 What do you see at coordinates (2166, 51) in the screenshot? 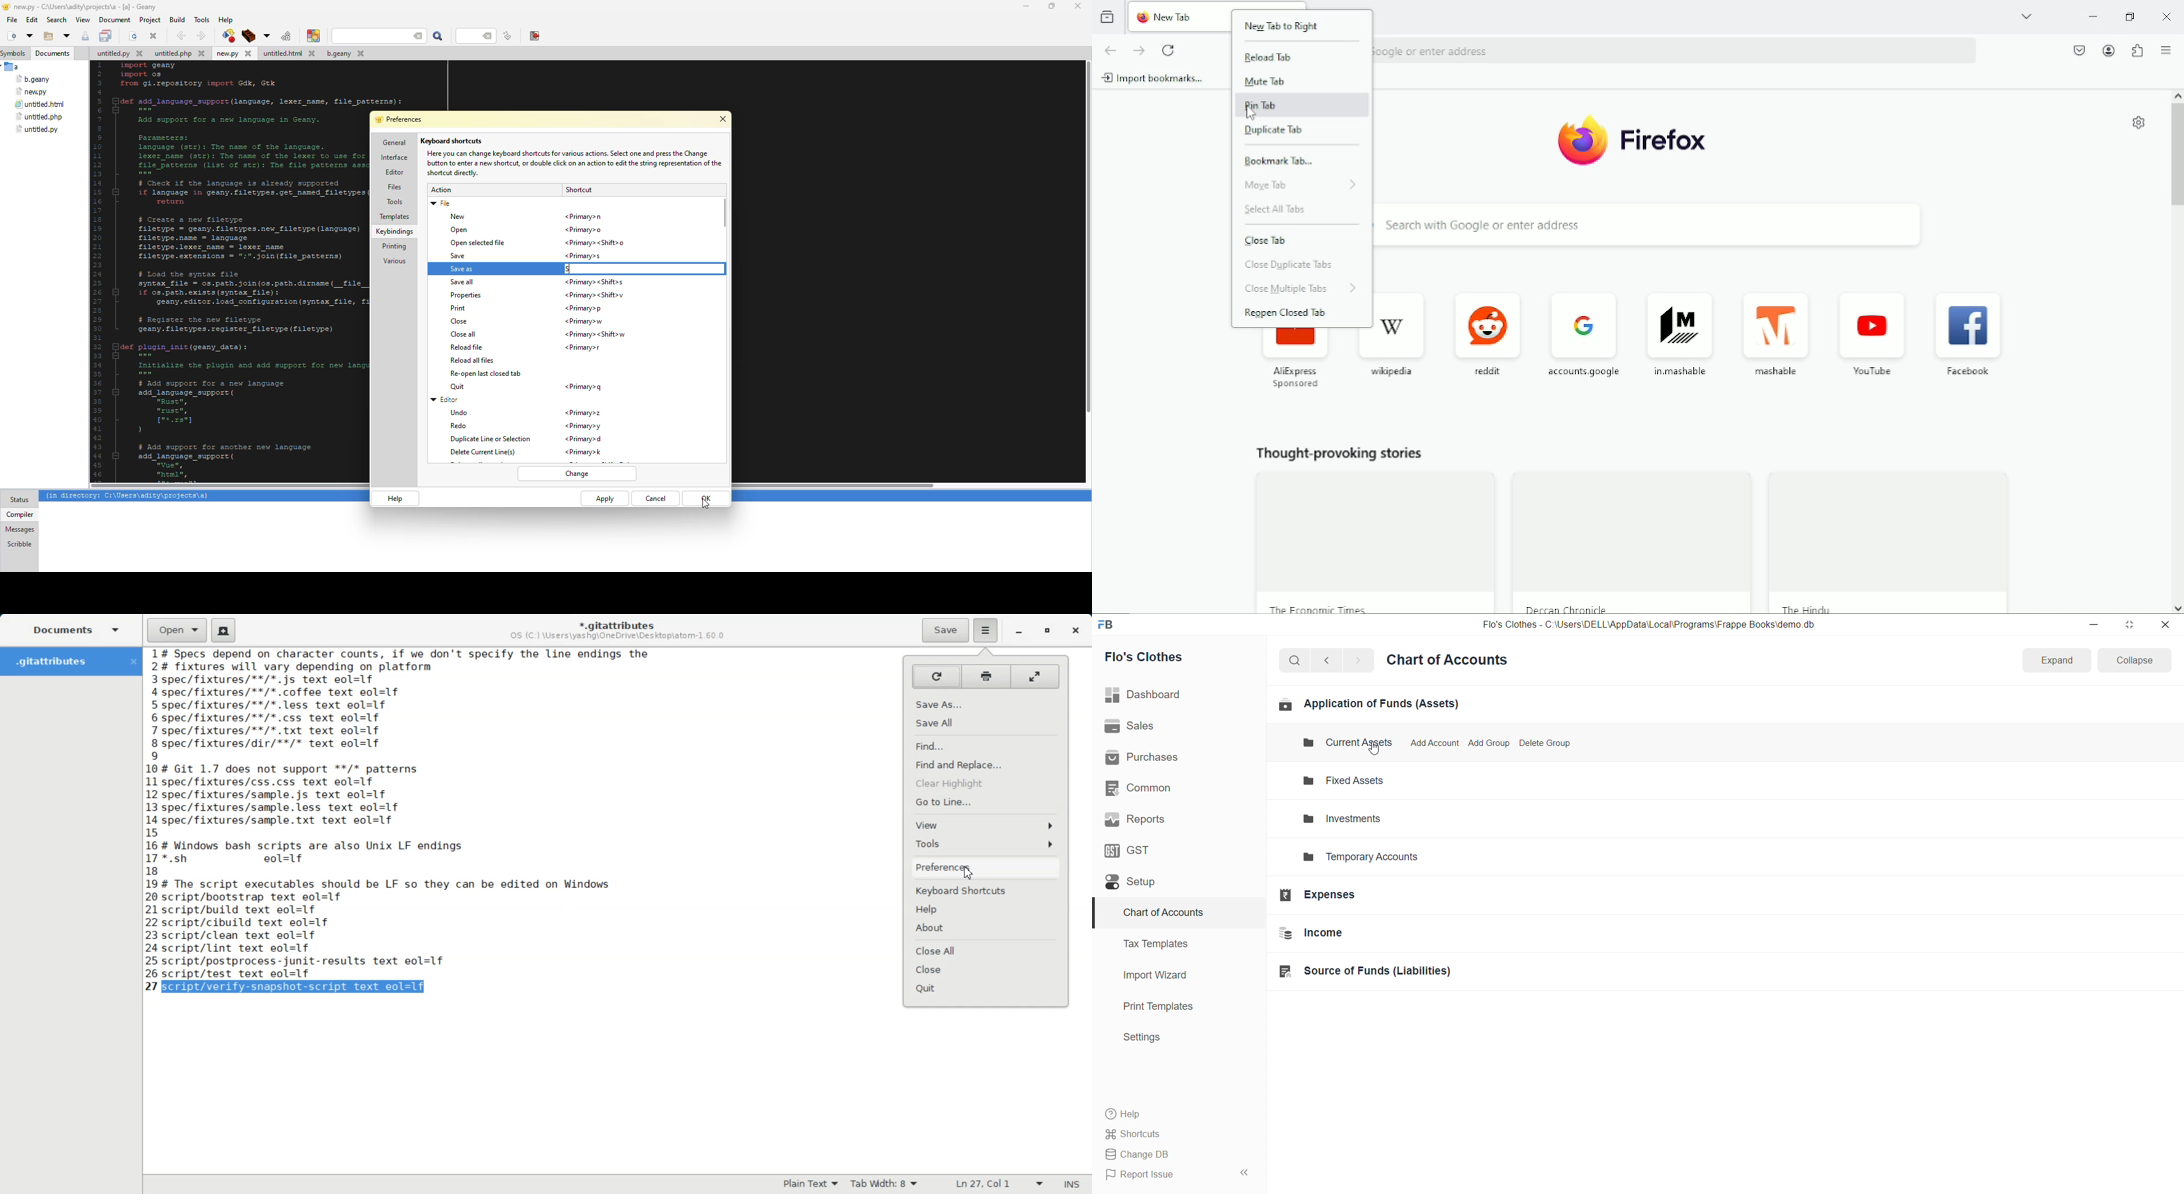
I see `open application menu` at bounding box center [2166, 51].